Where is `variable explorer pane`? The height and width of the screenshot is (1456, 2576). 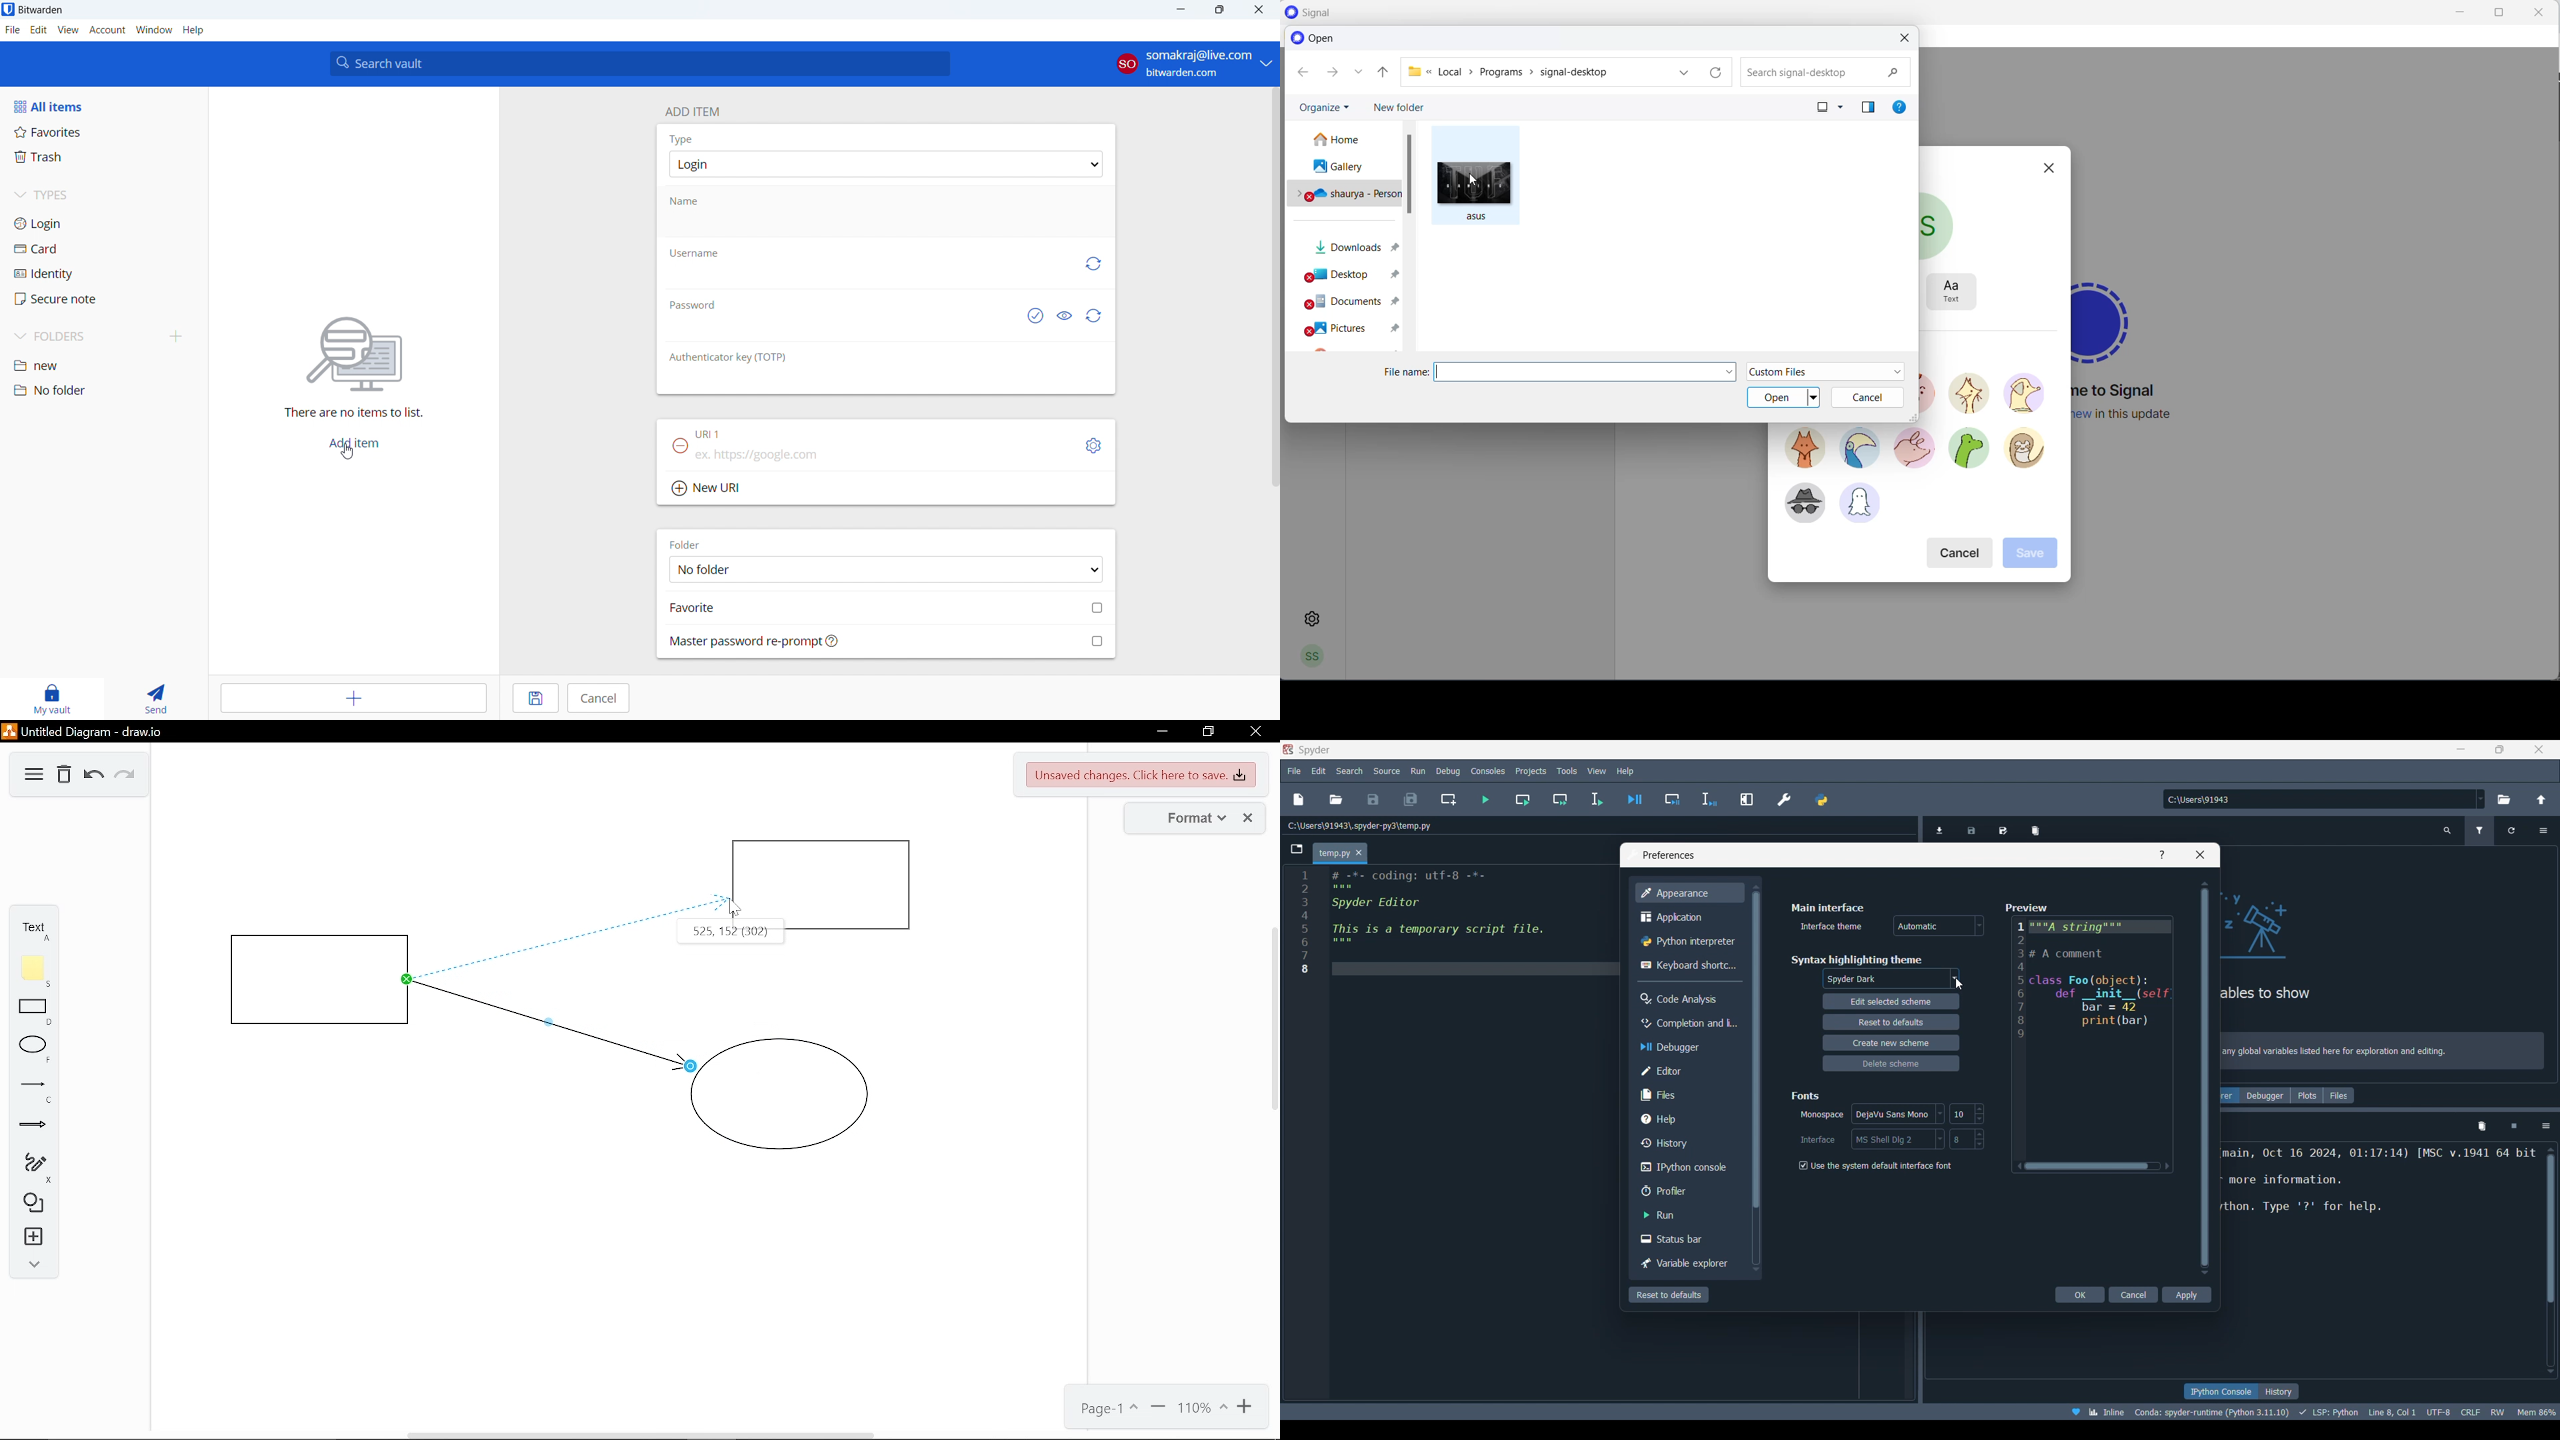
variable explorer pane is located at coordinates (2384, 939).